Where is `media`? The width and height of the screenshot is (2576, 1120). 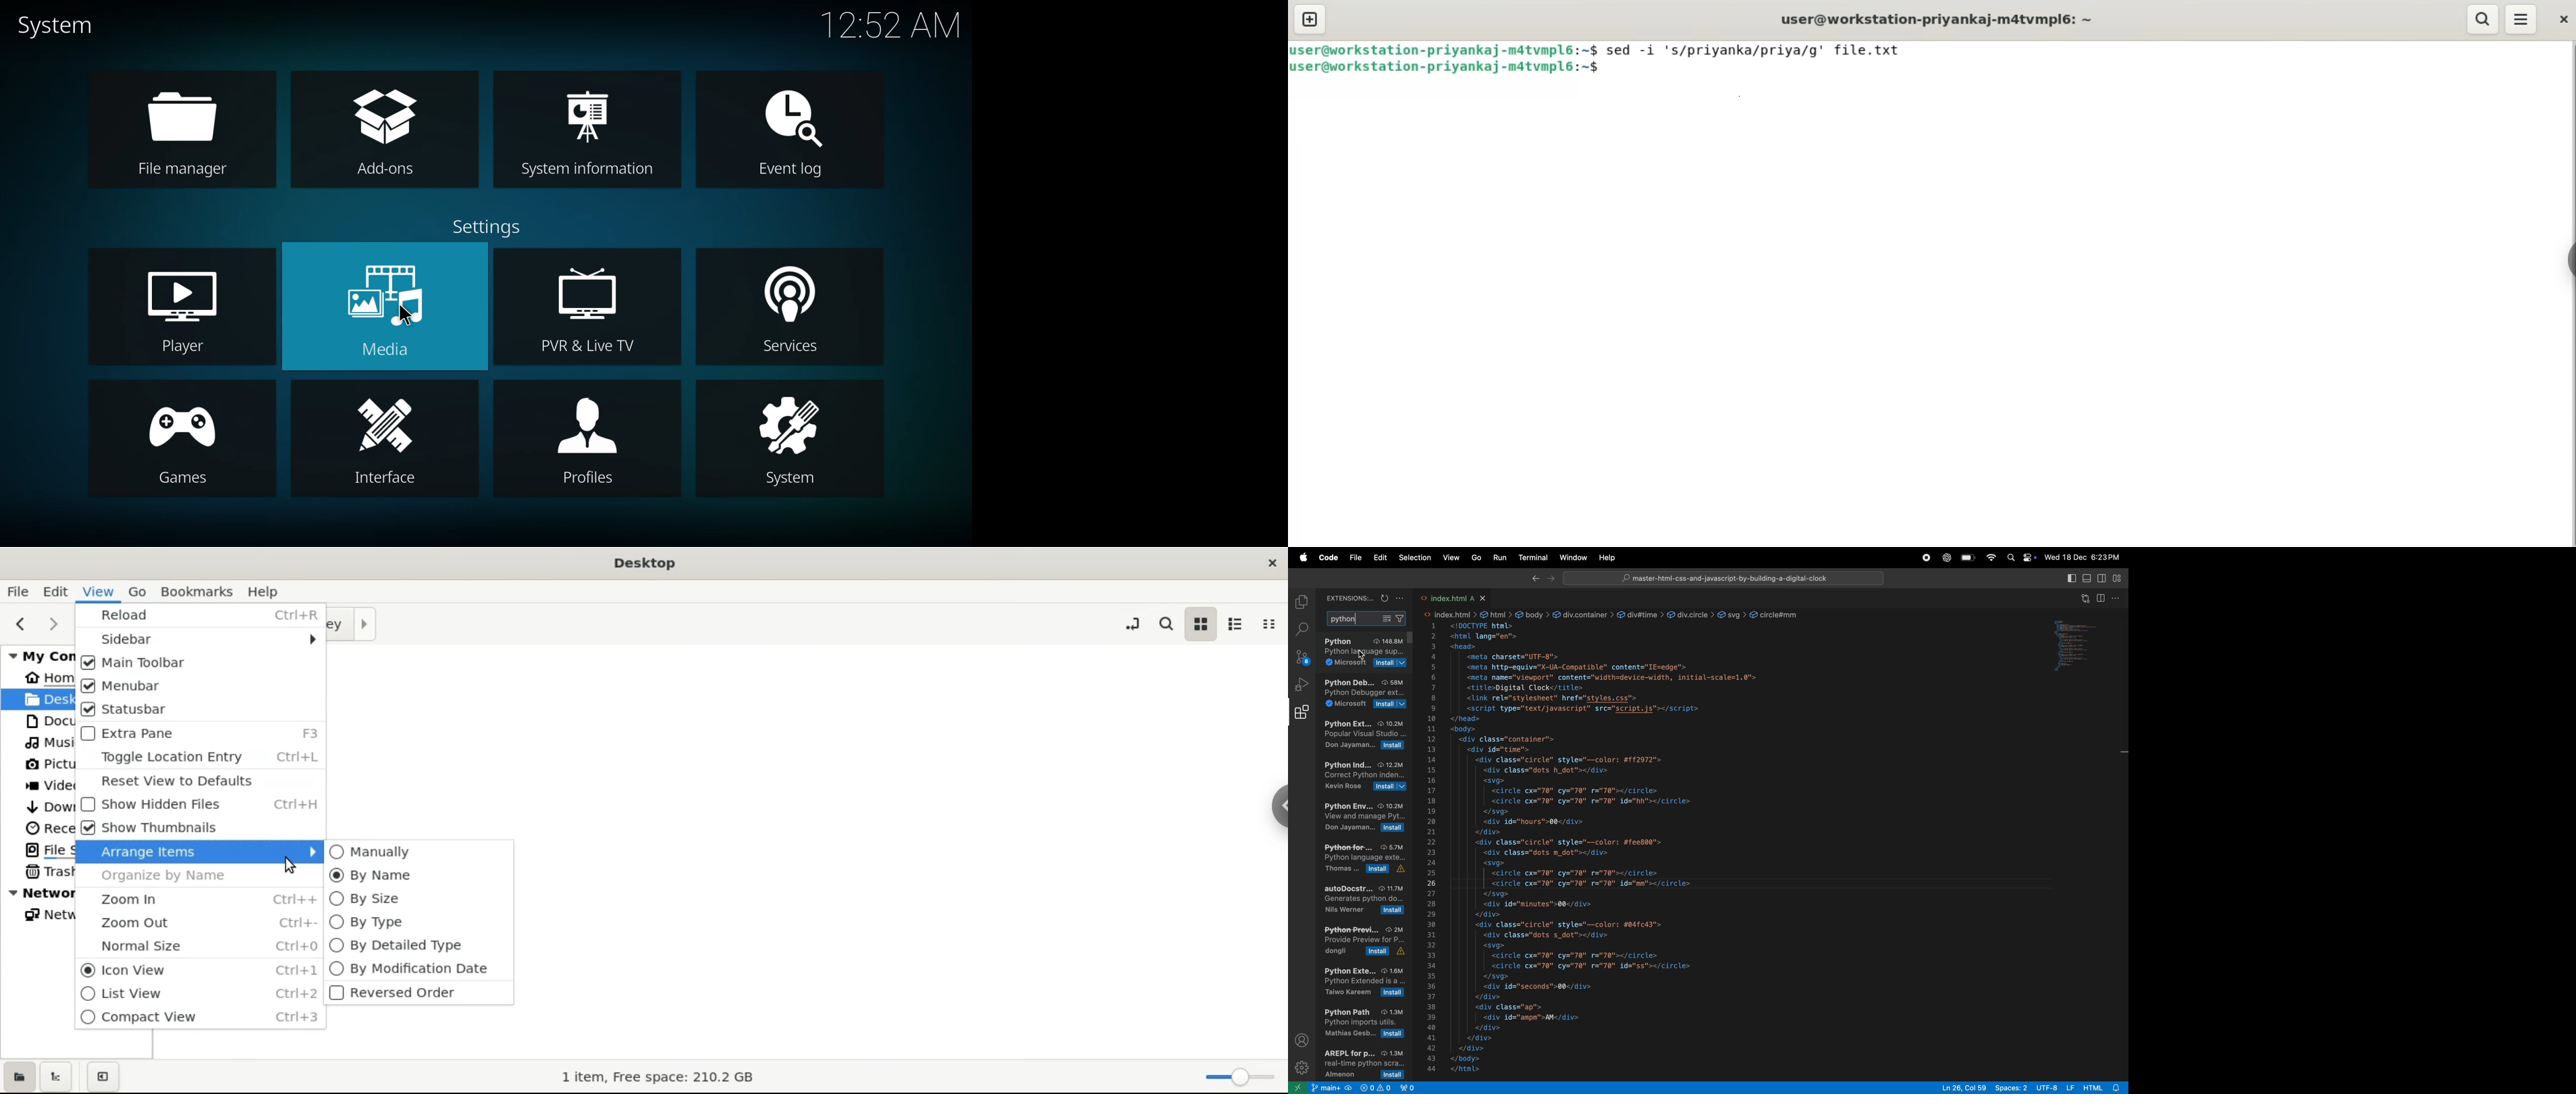
media is located at coordinates (384, 289).